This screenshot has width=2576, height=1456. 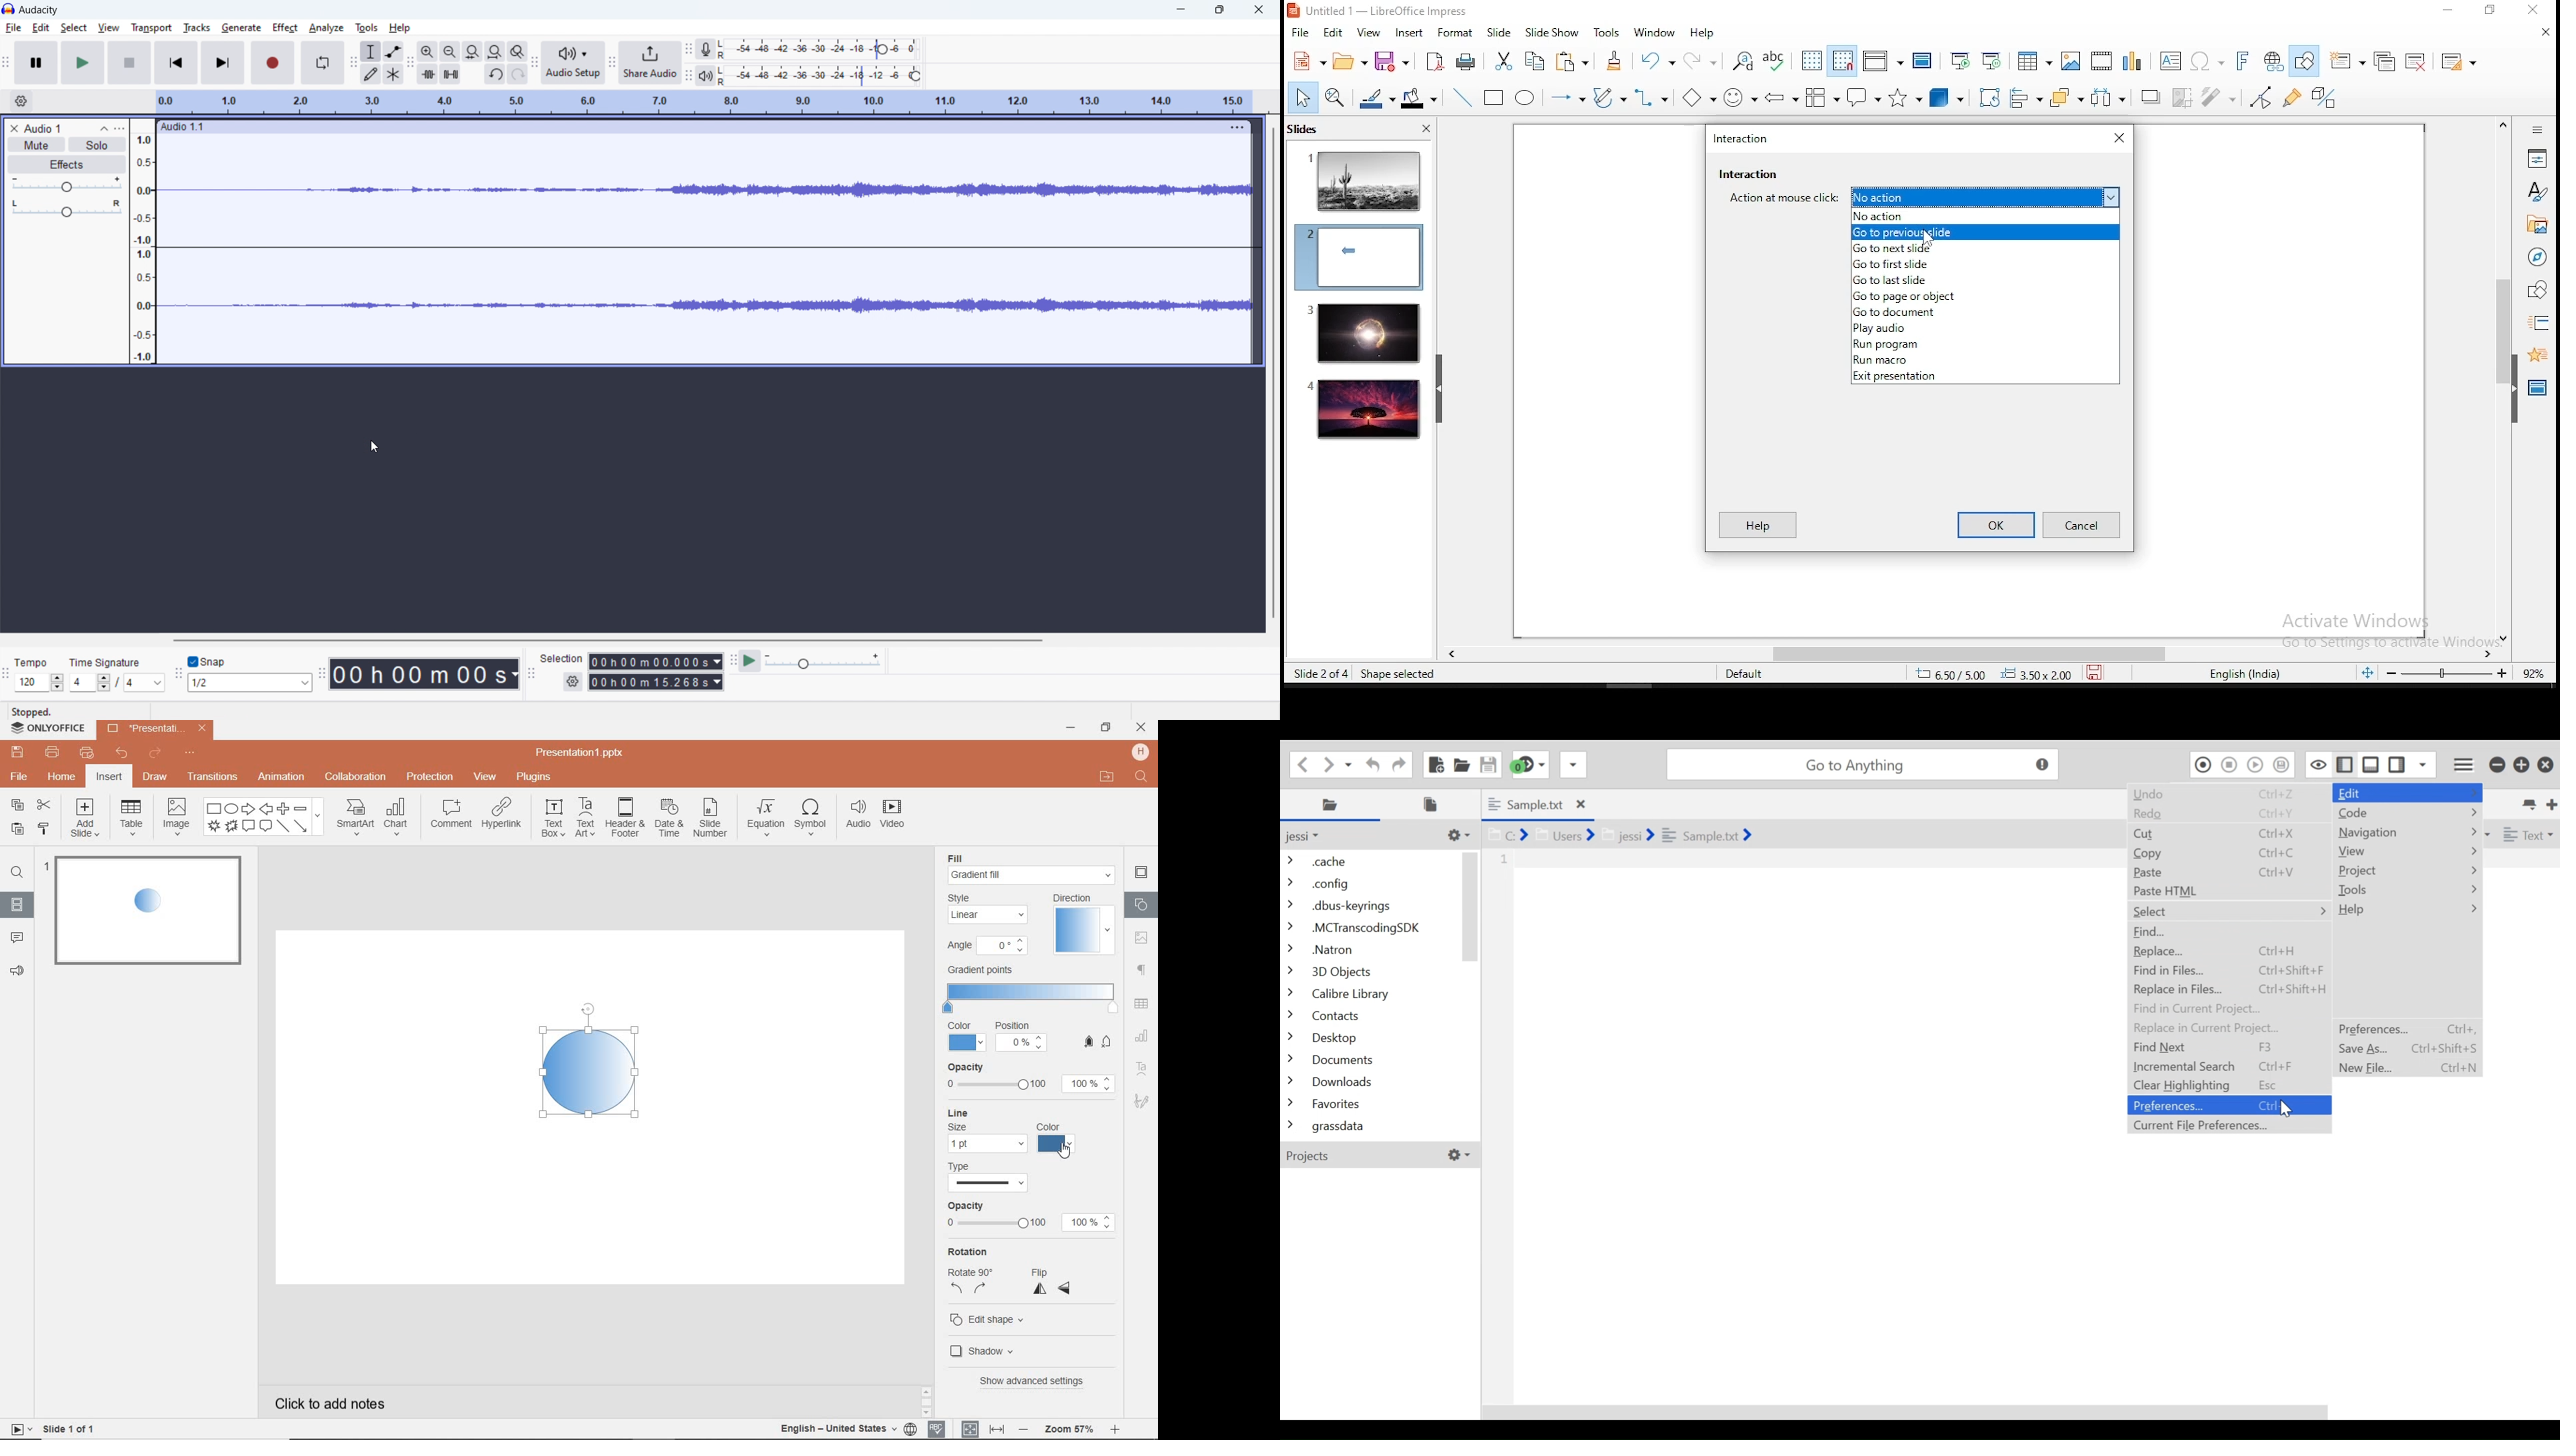 What do you see at coordinates (1615, 61) in the screenshot?
I see `clone formatting` at bounding box center [1615, 61].